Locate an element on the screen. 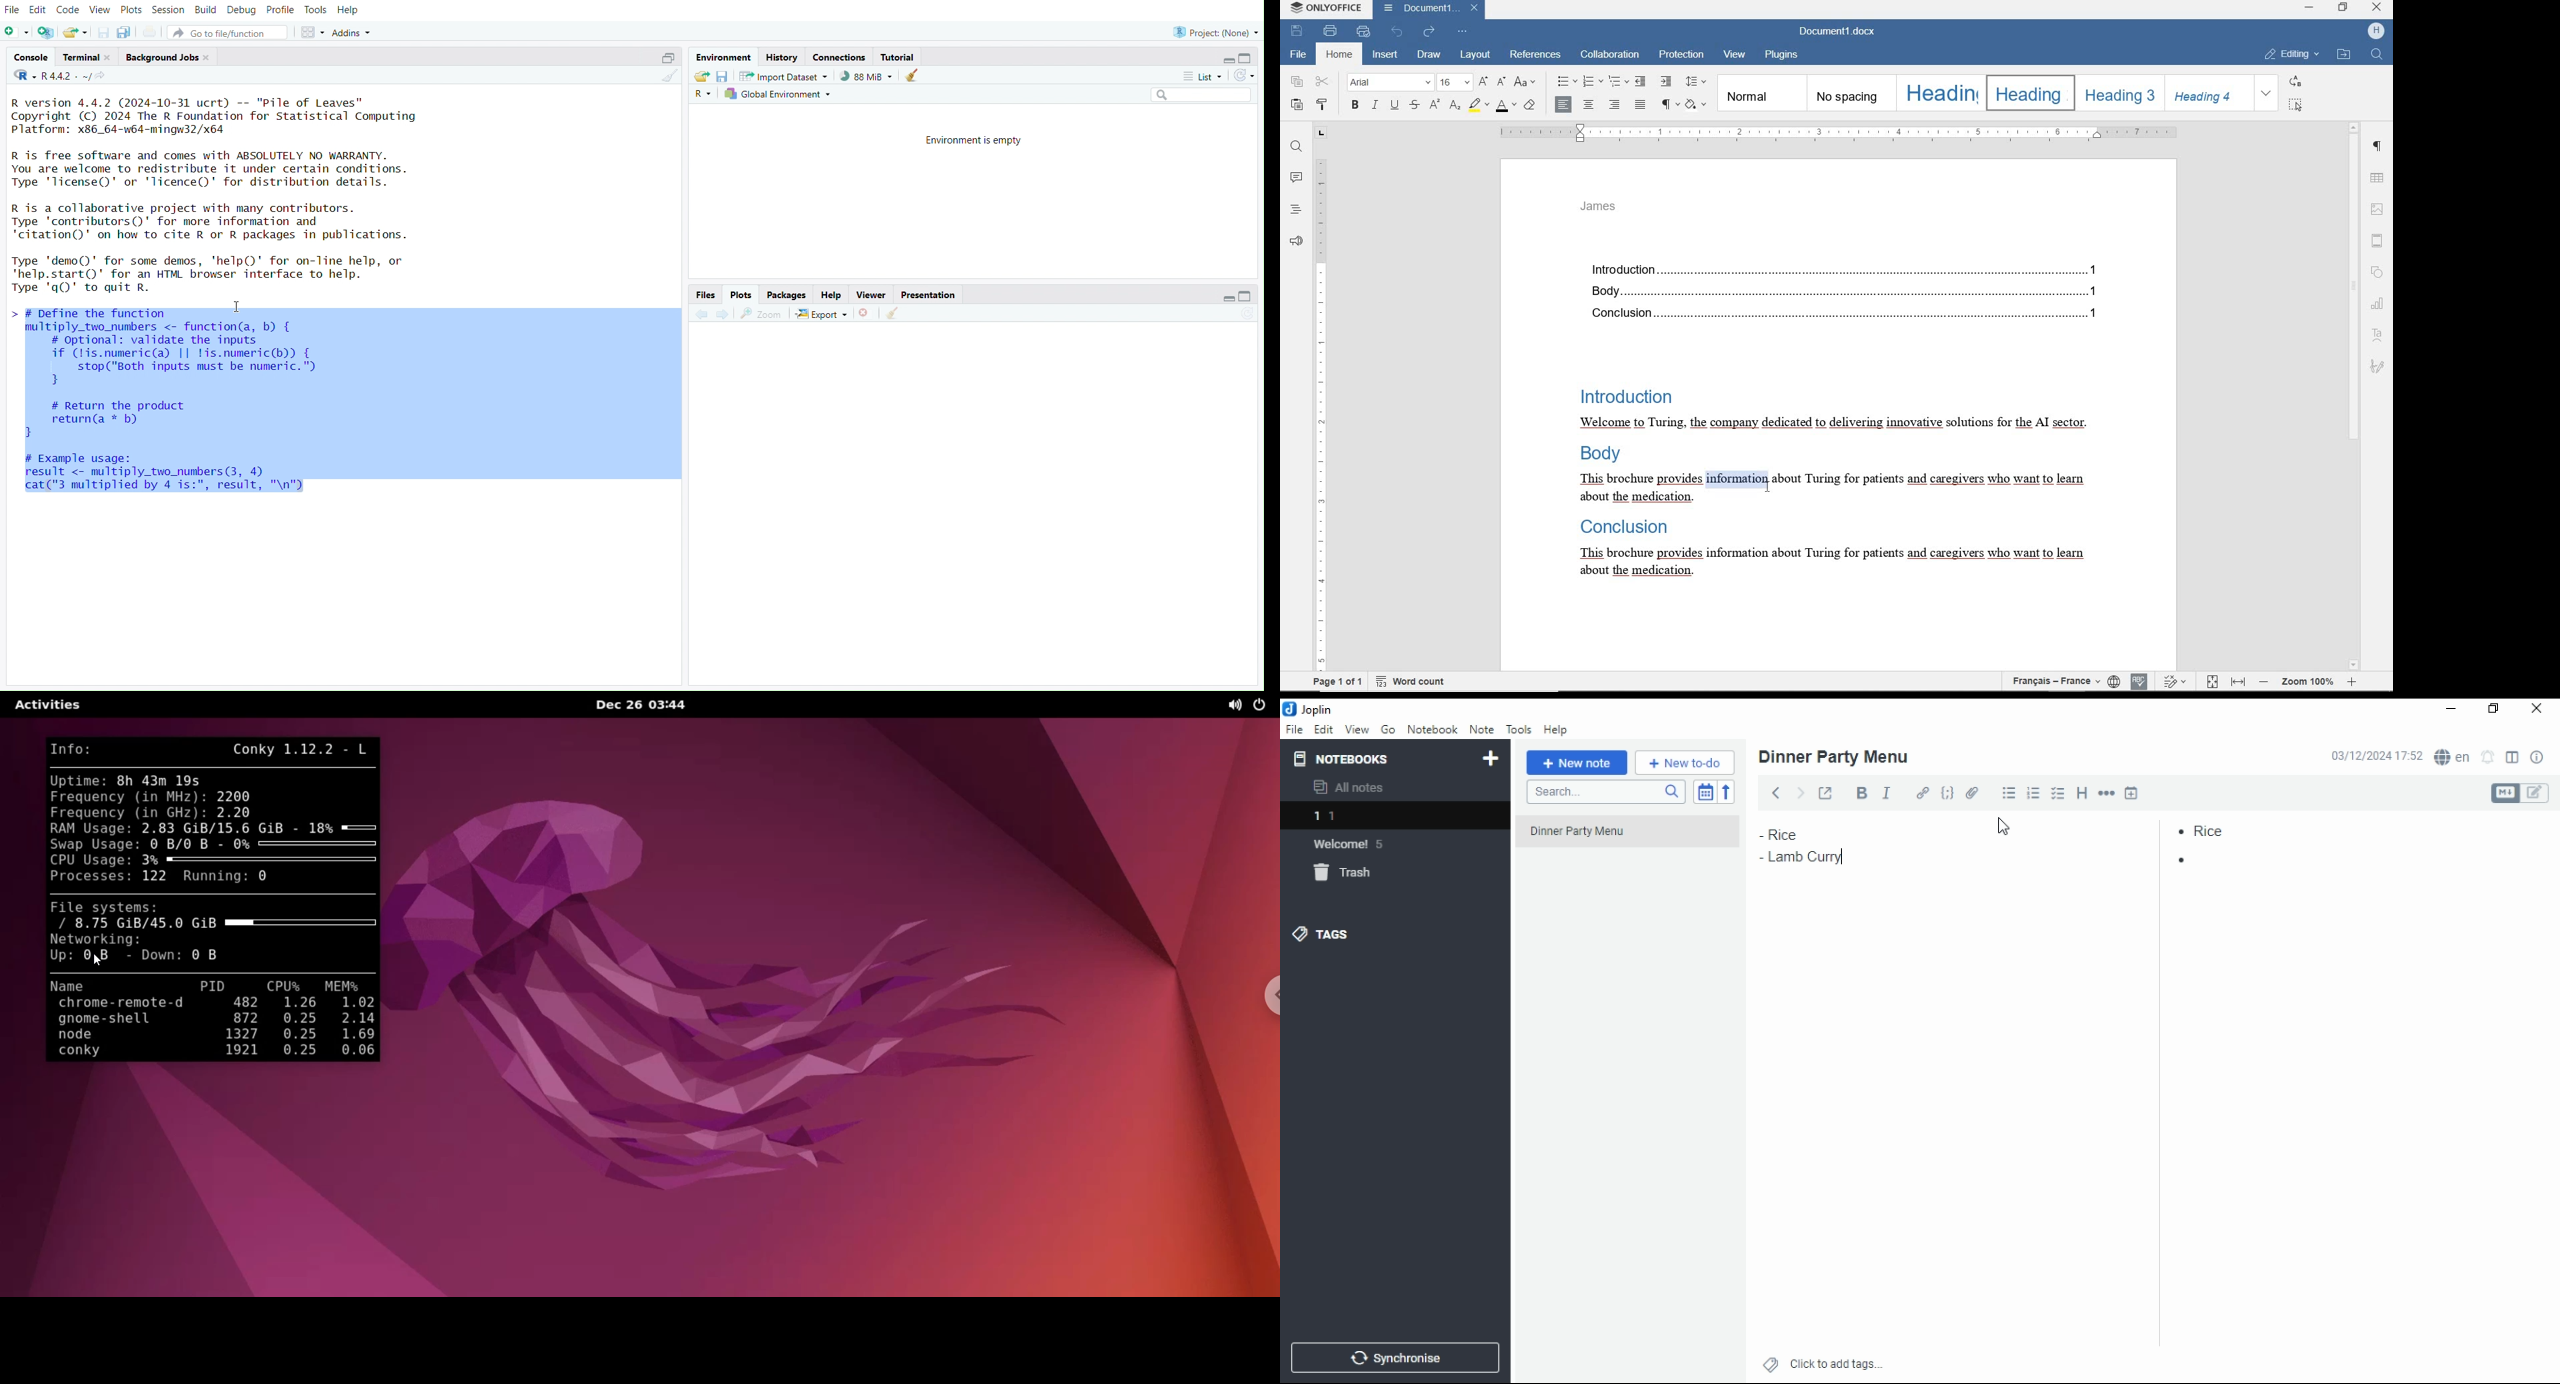 Image resolution: width=2576 pixels, height=1400 pixels. Go to file/function is located at coordinates (227, 32).